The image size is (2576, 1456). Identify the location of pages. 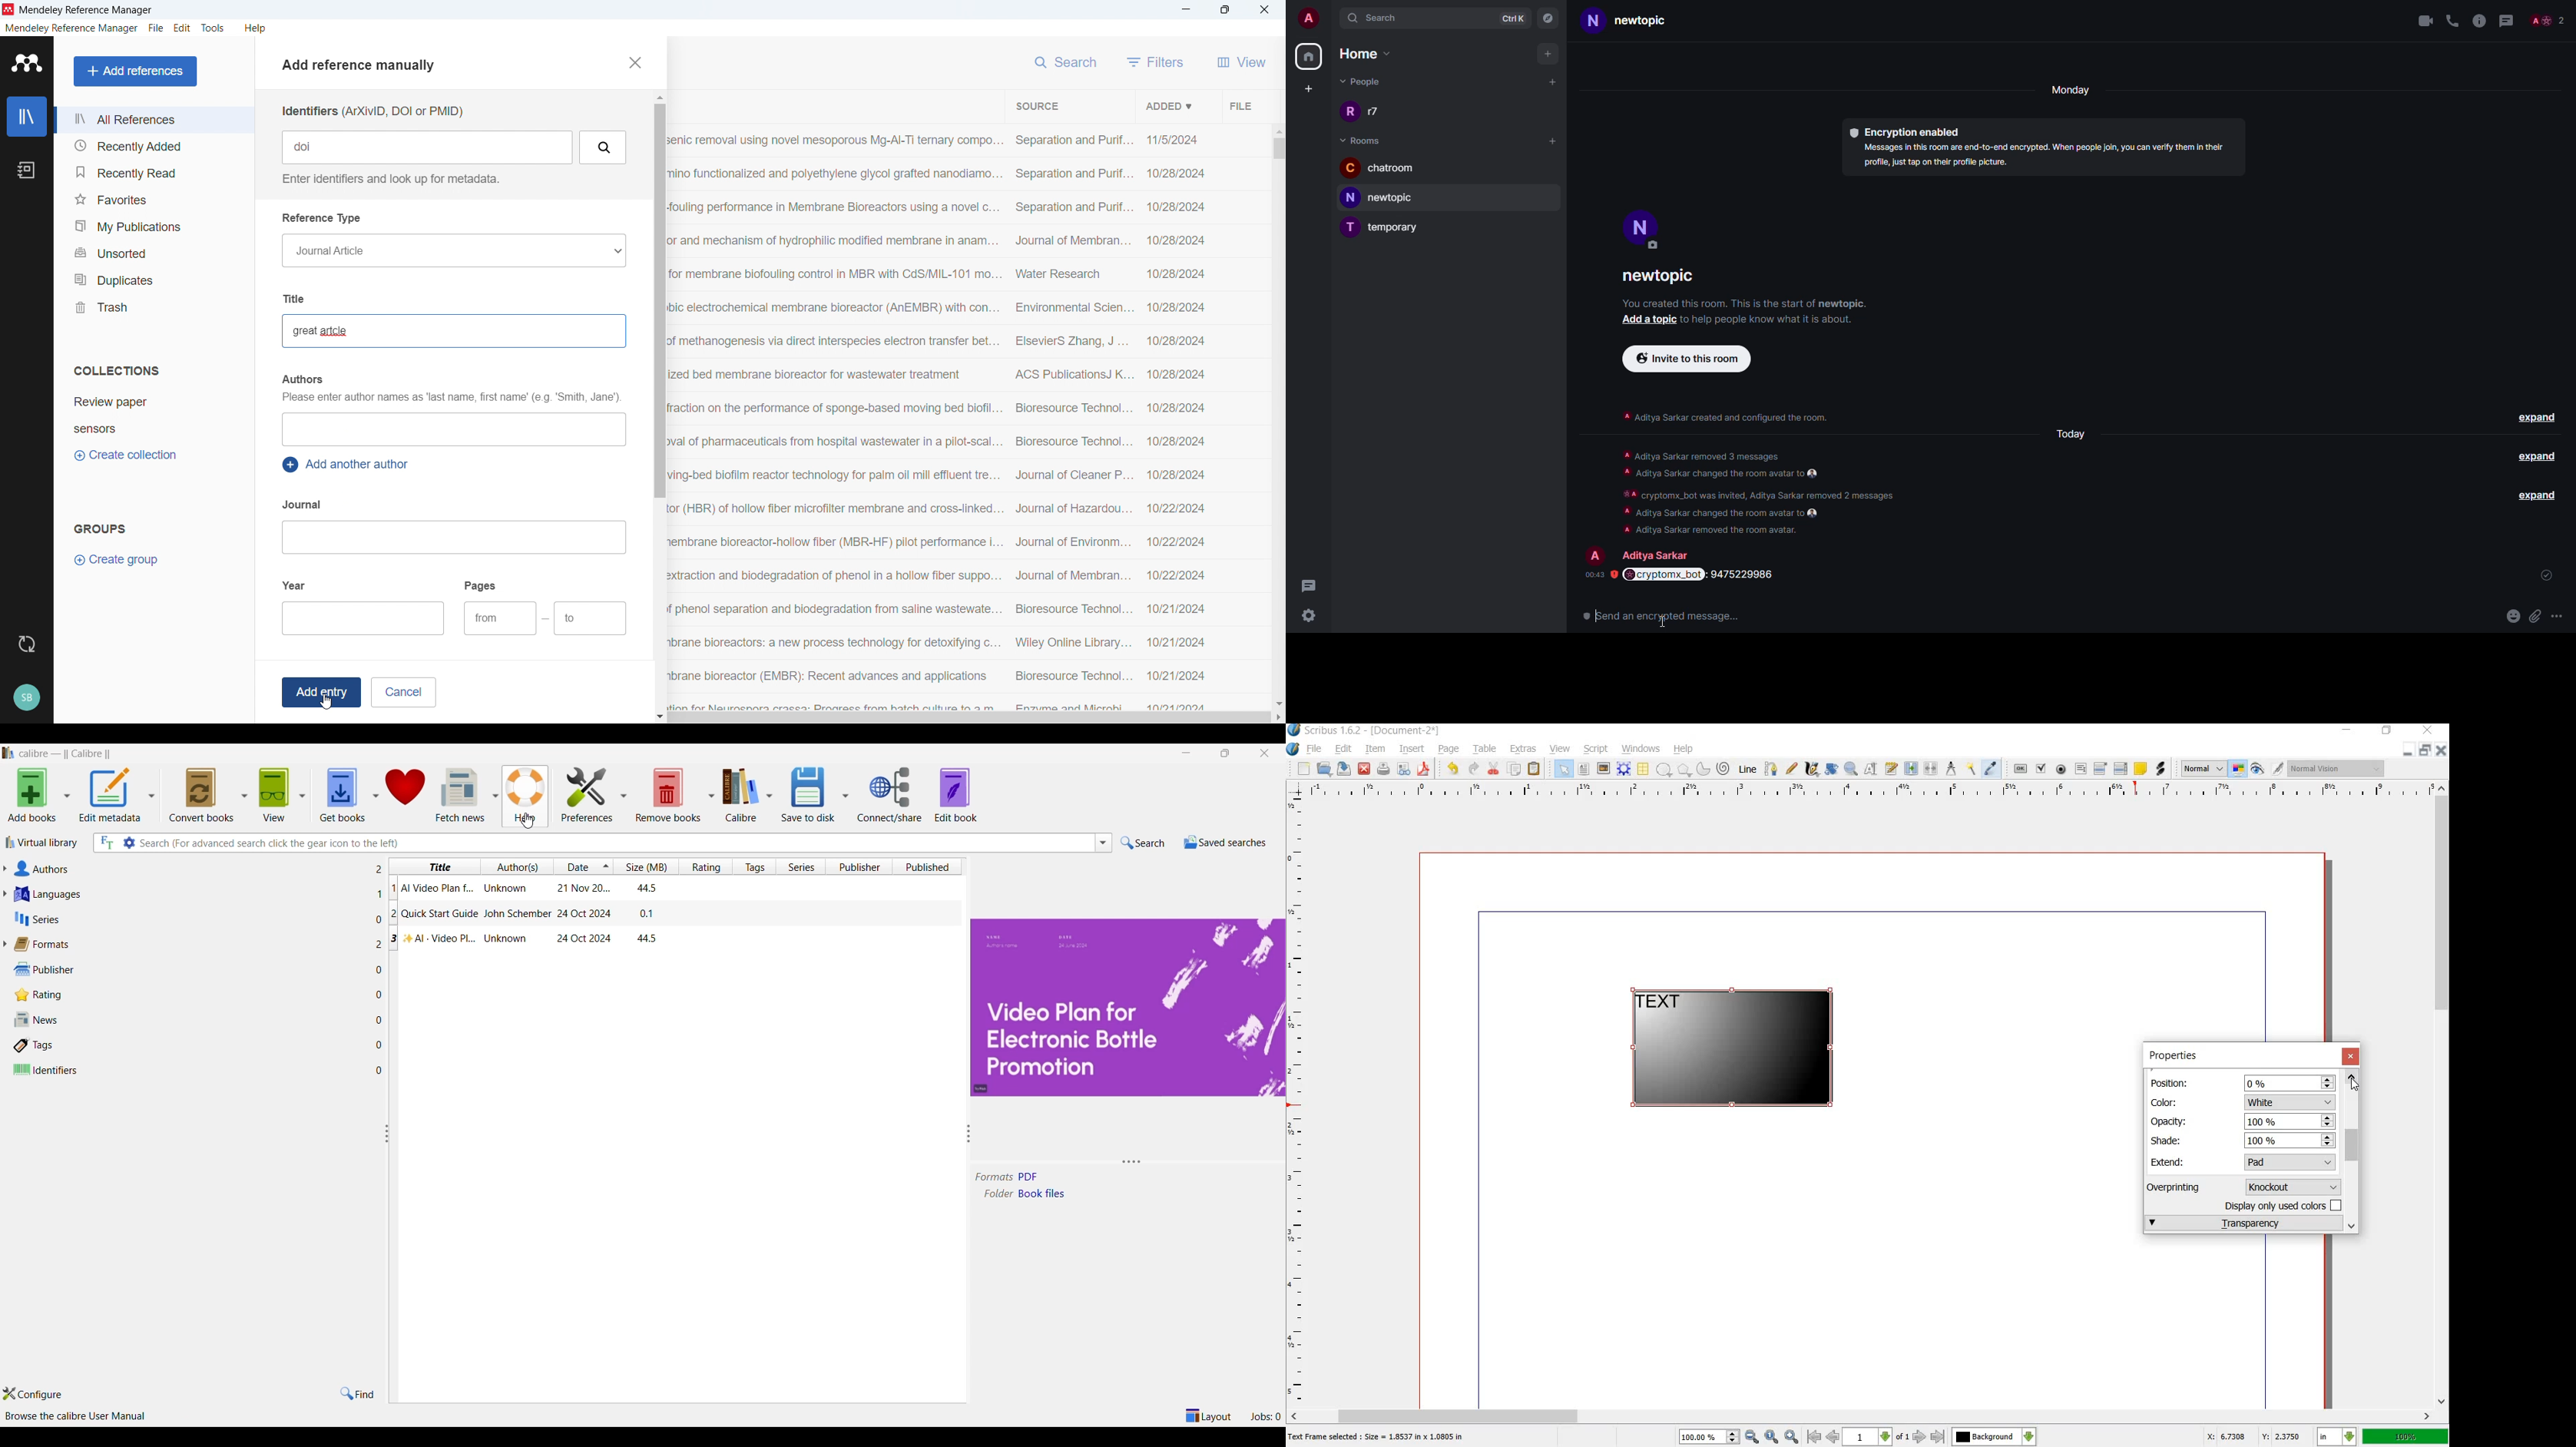
(482, 585).